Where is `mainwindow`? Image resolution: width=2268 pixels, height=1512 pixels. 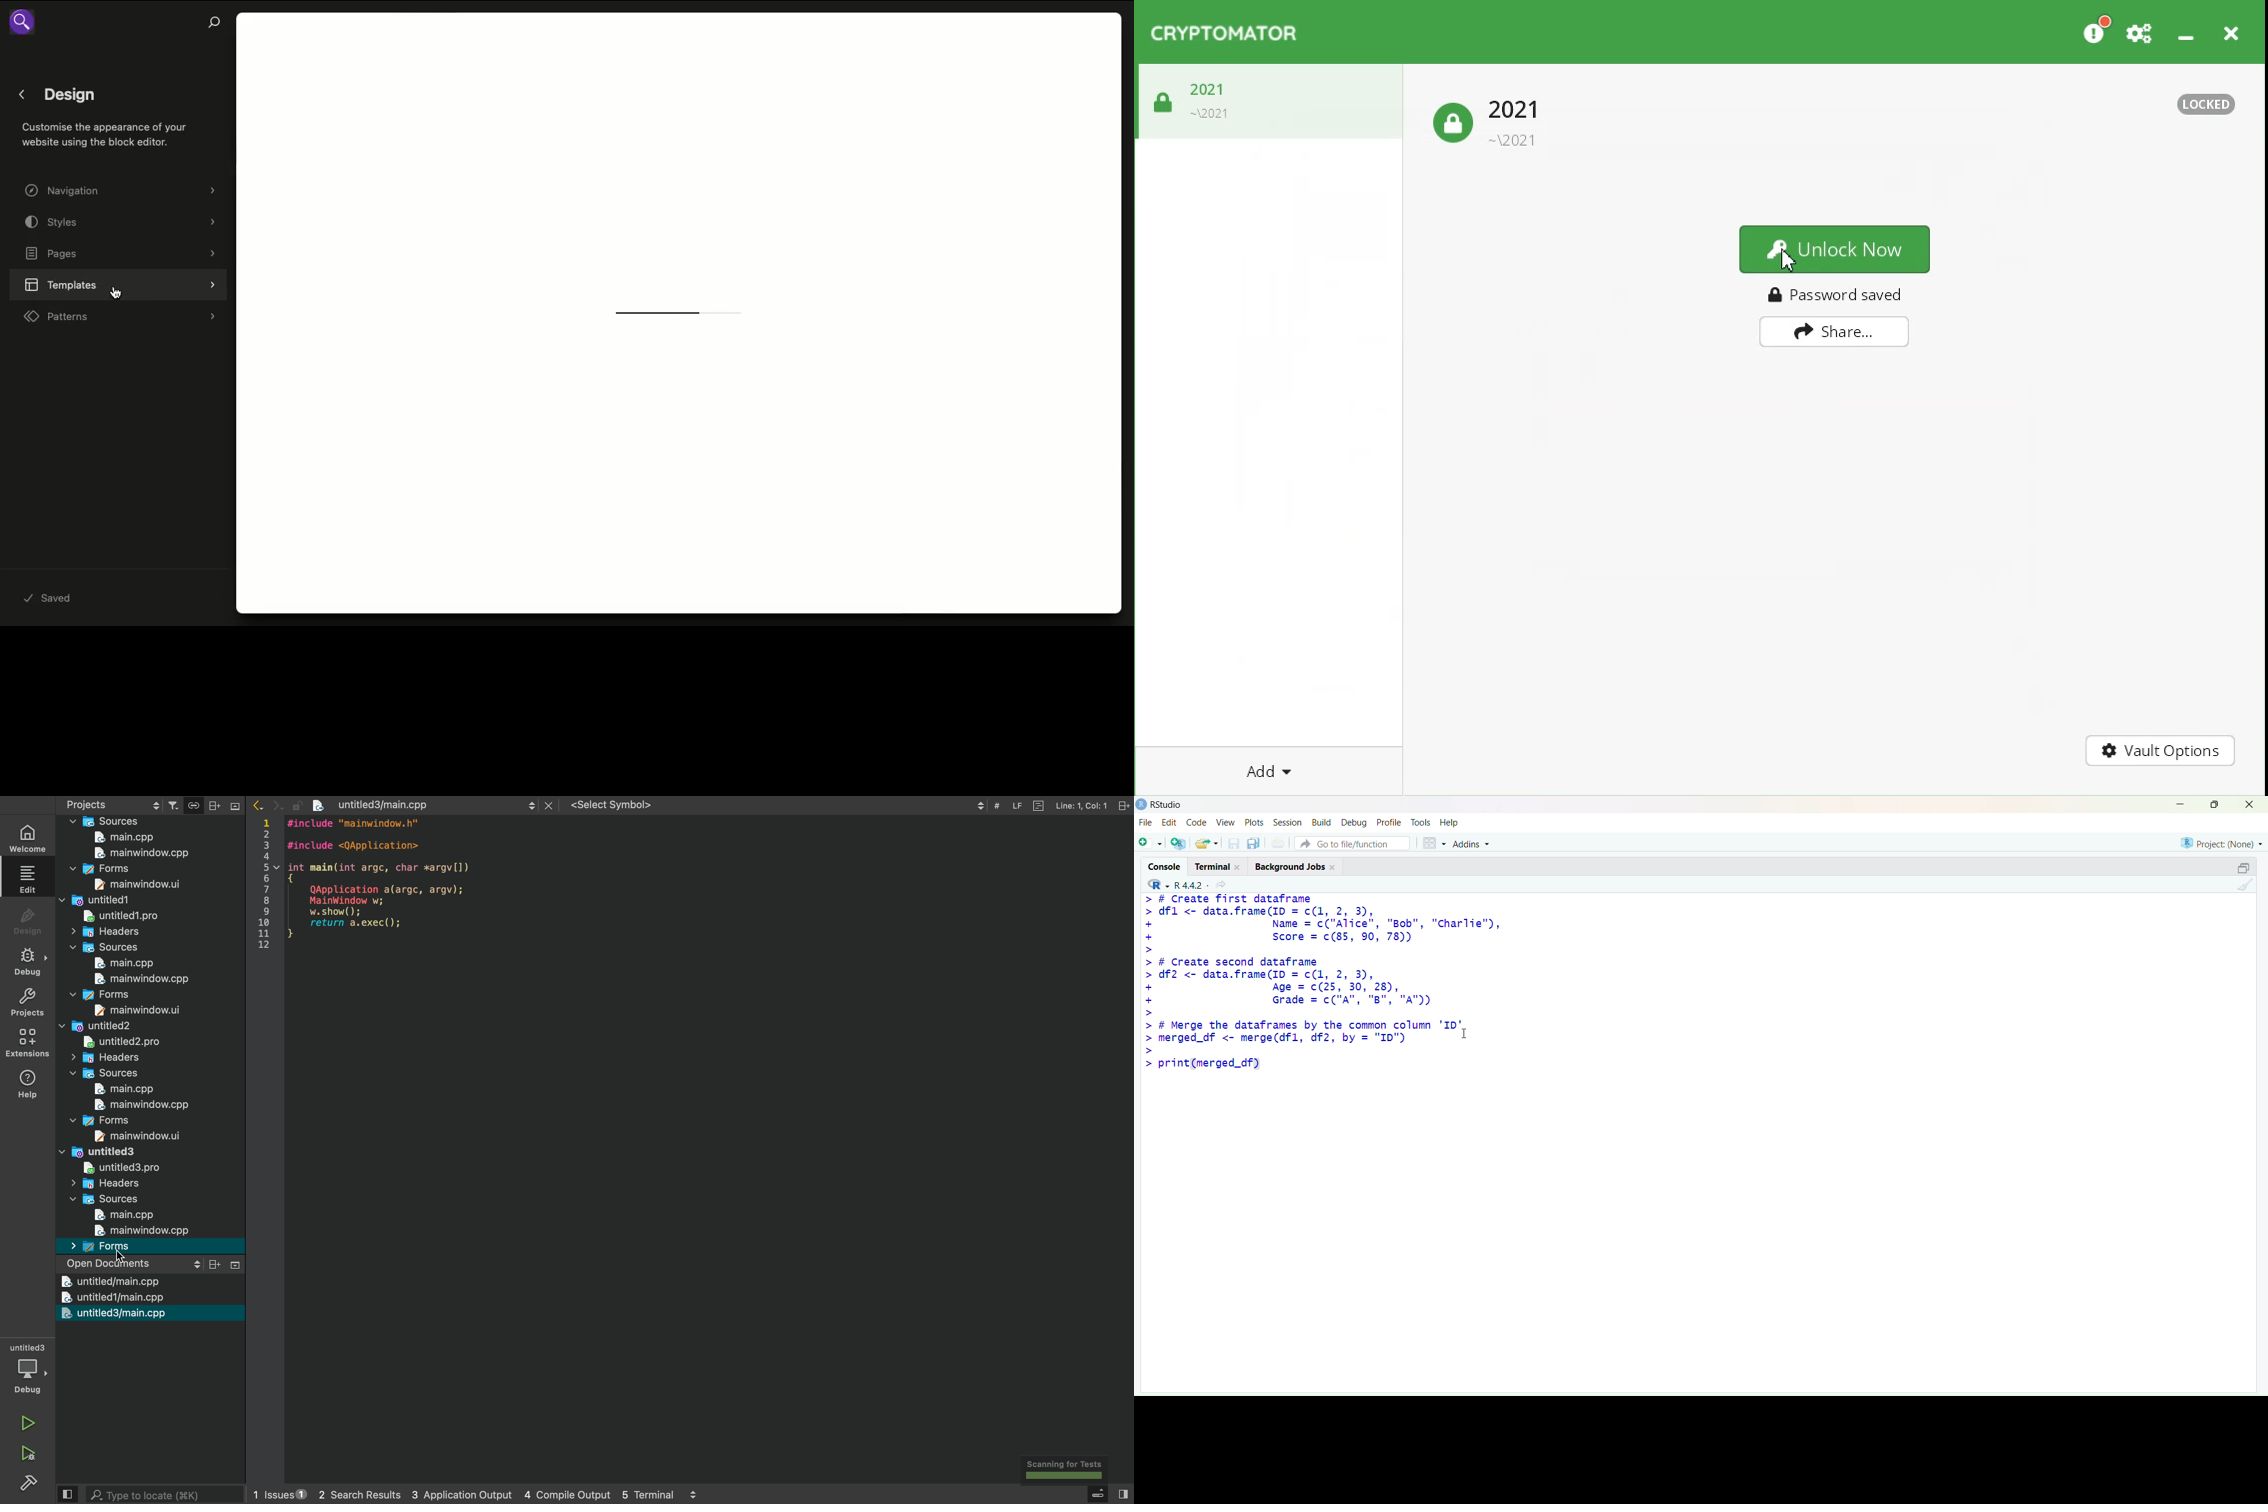 mainwindow is located at coordinates (136, 1137).